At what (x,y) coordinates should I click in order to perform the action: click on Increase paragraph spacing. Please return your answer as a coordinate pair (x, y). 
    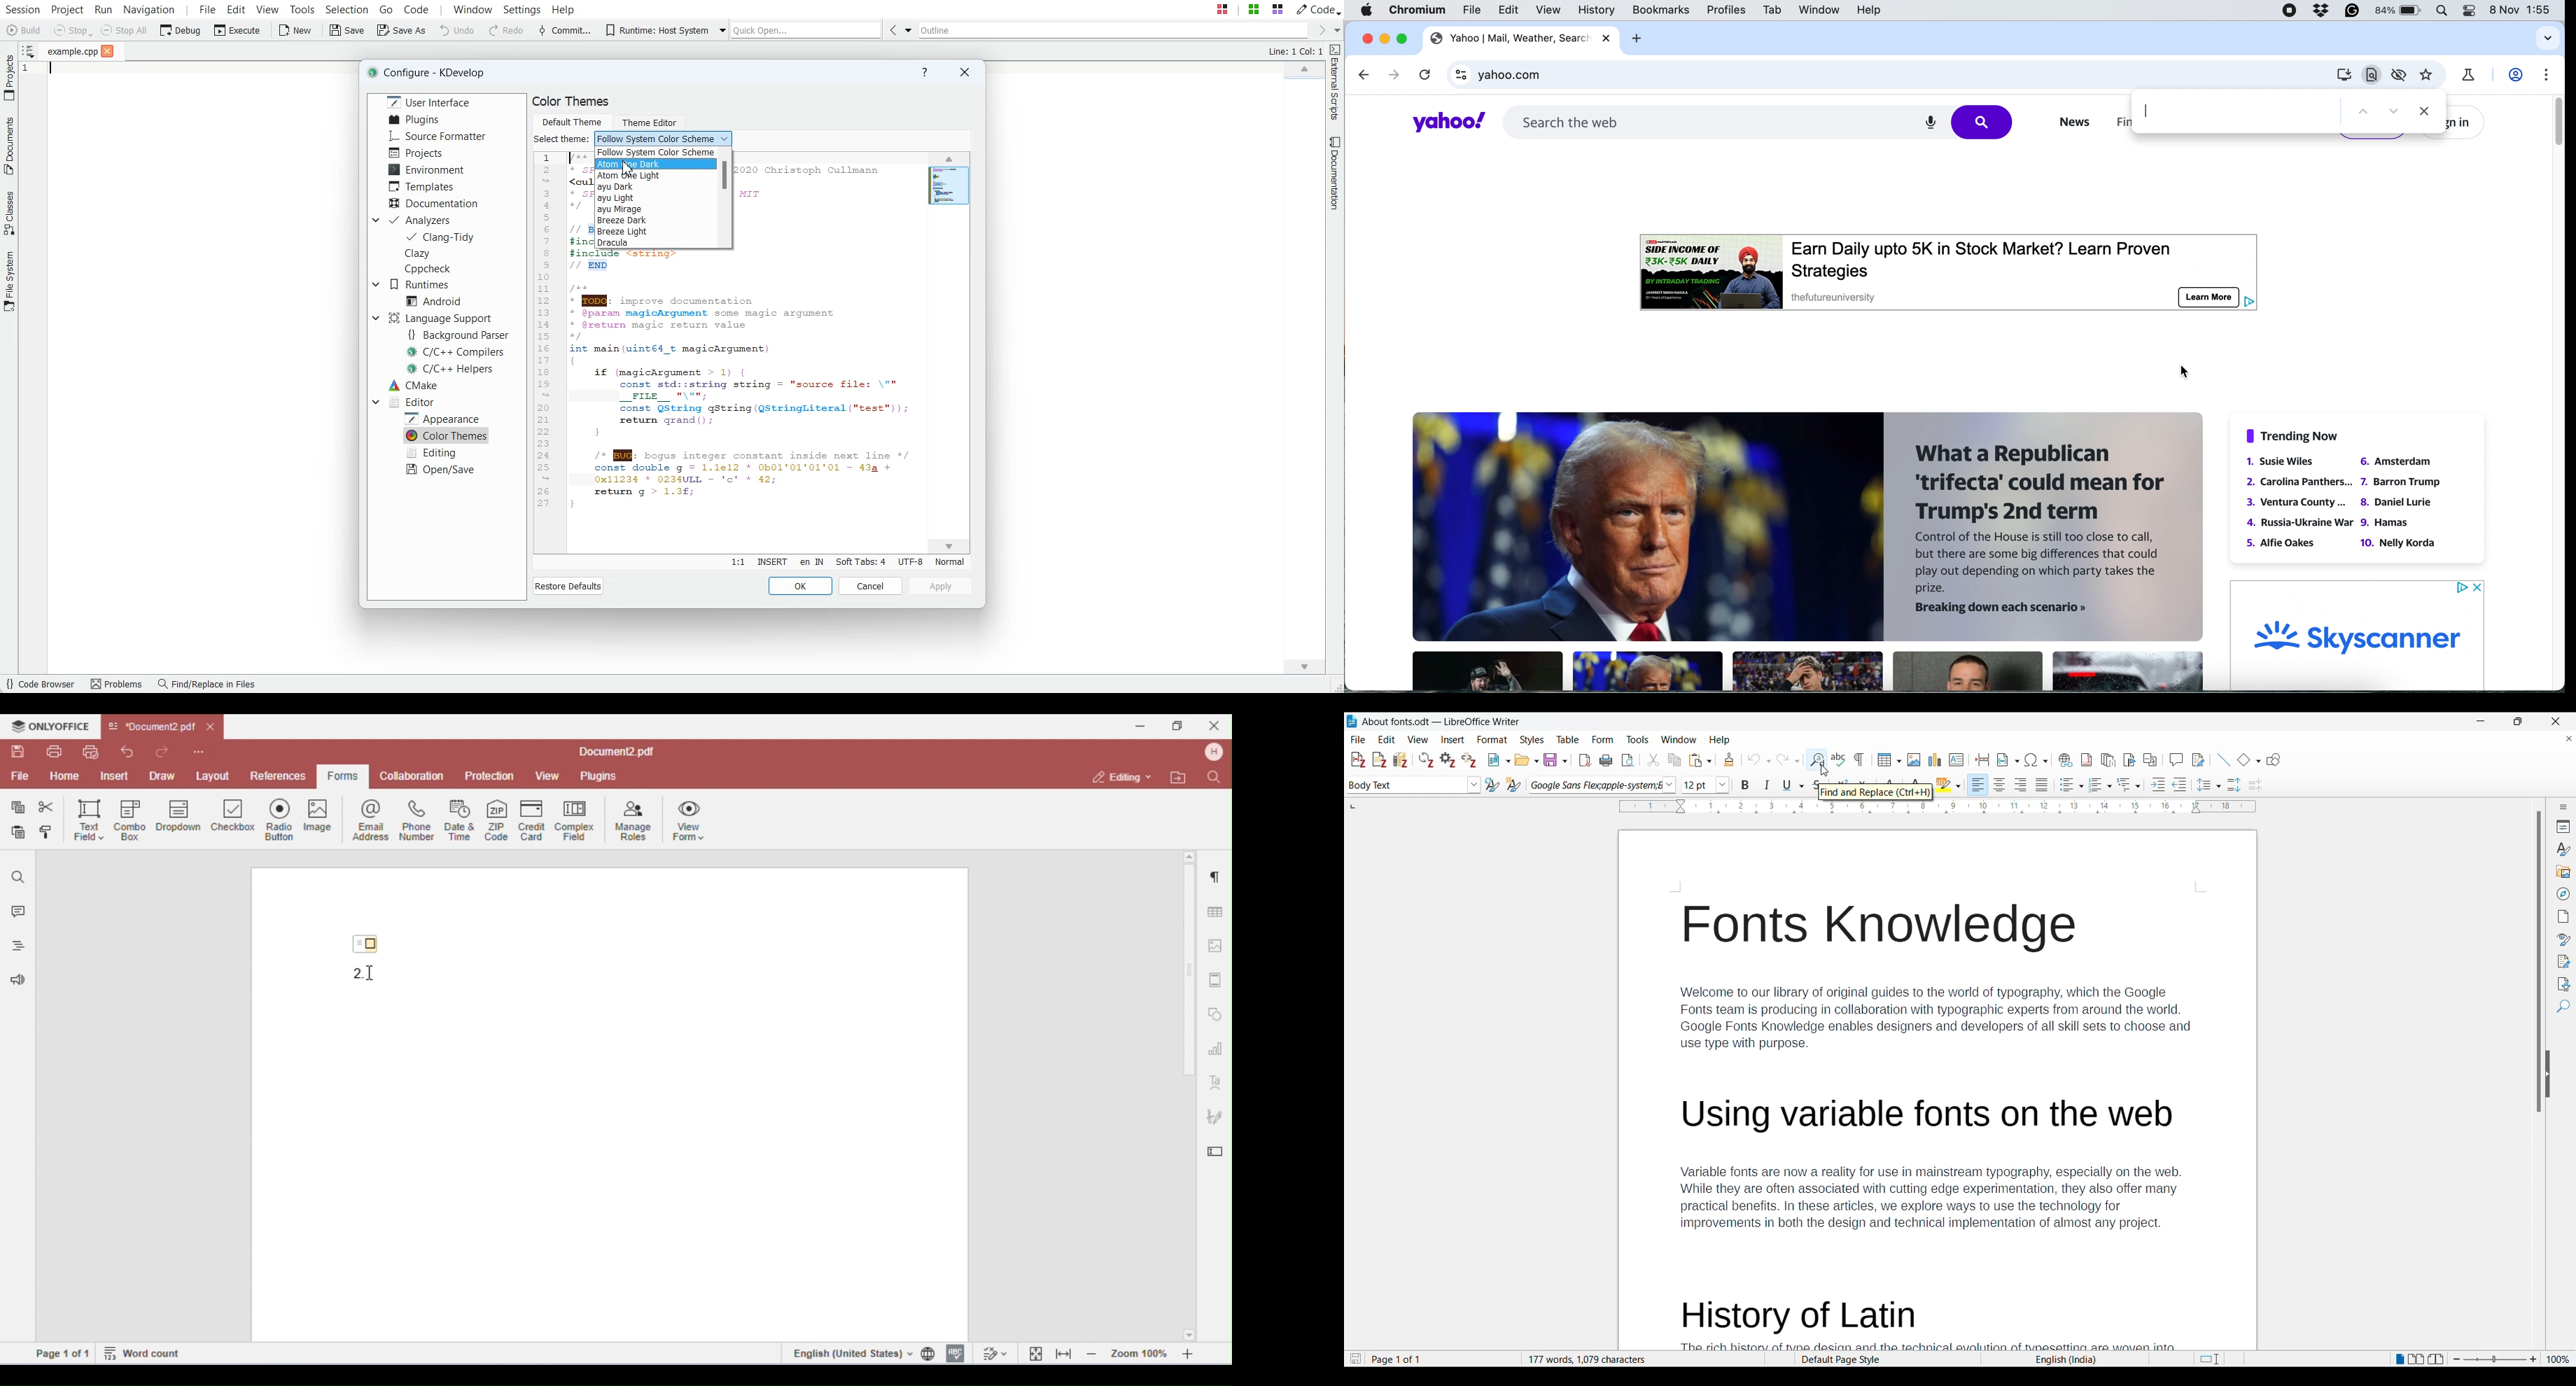
    Looking at the image, I should click on (2235, 785).